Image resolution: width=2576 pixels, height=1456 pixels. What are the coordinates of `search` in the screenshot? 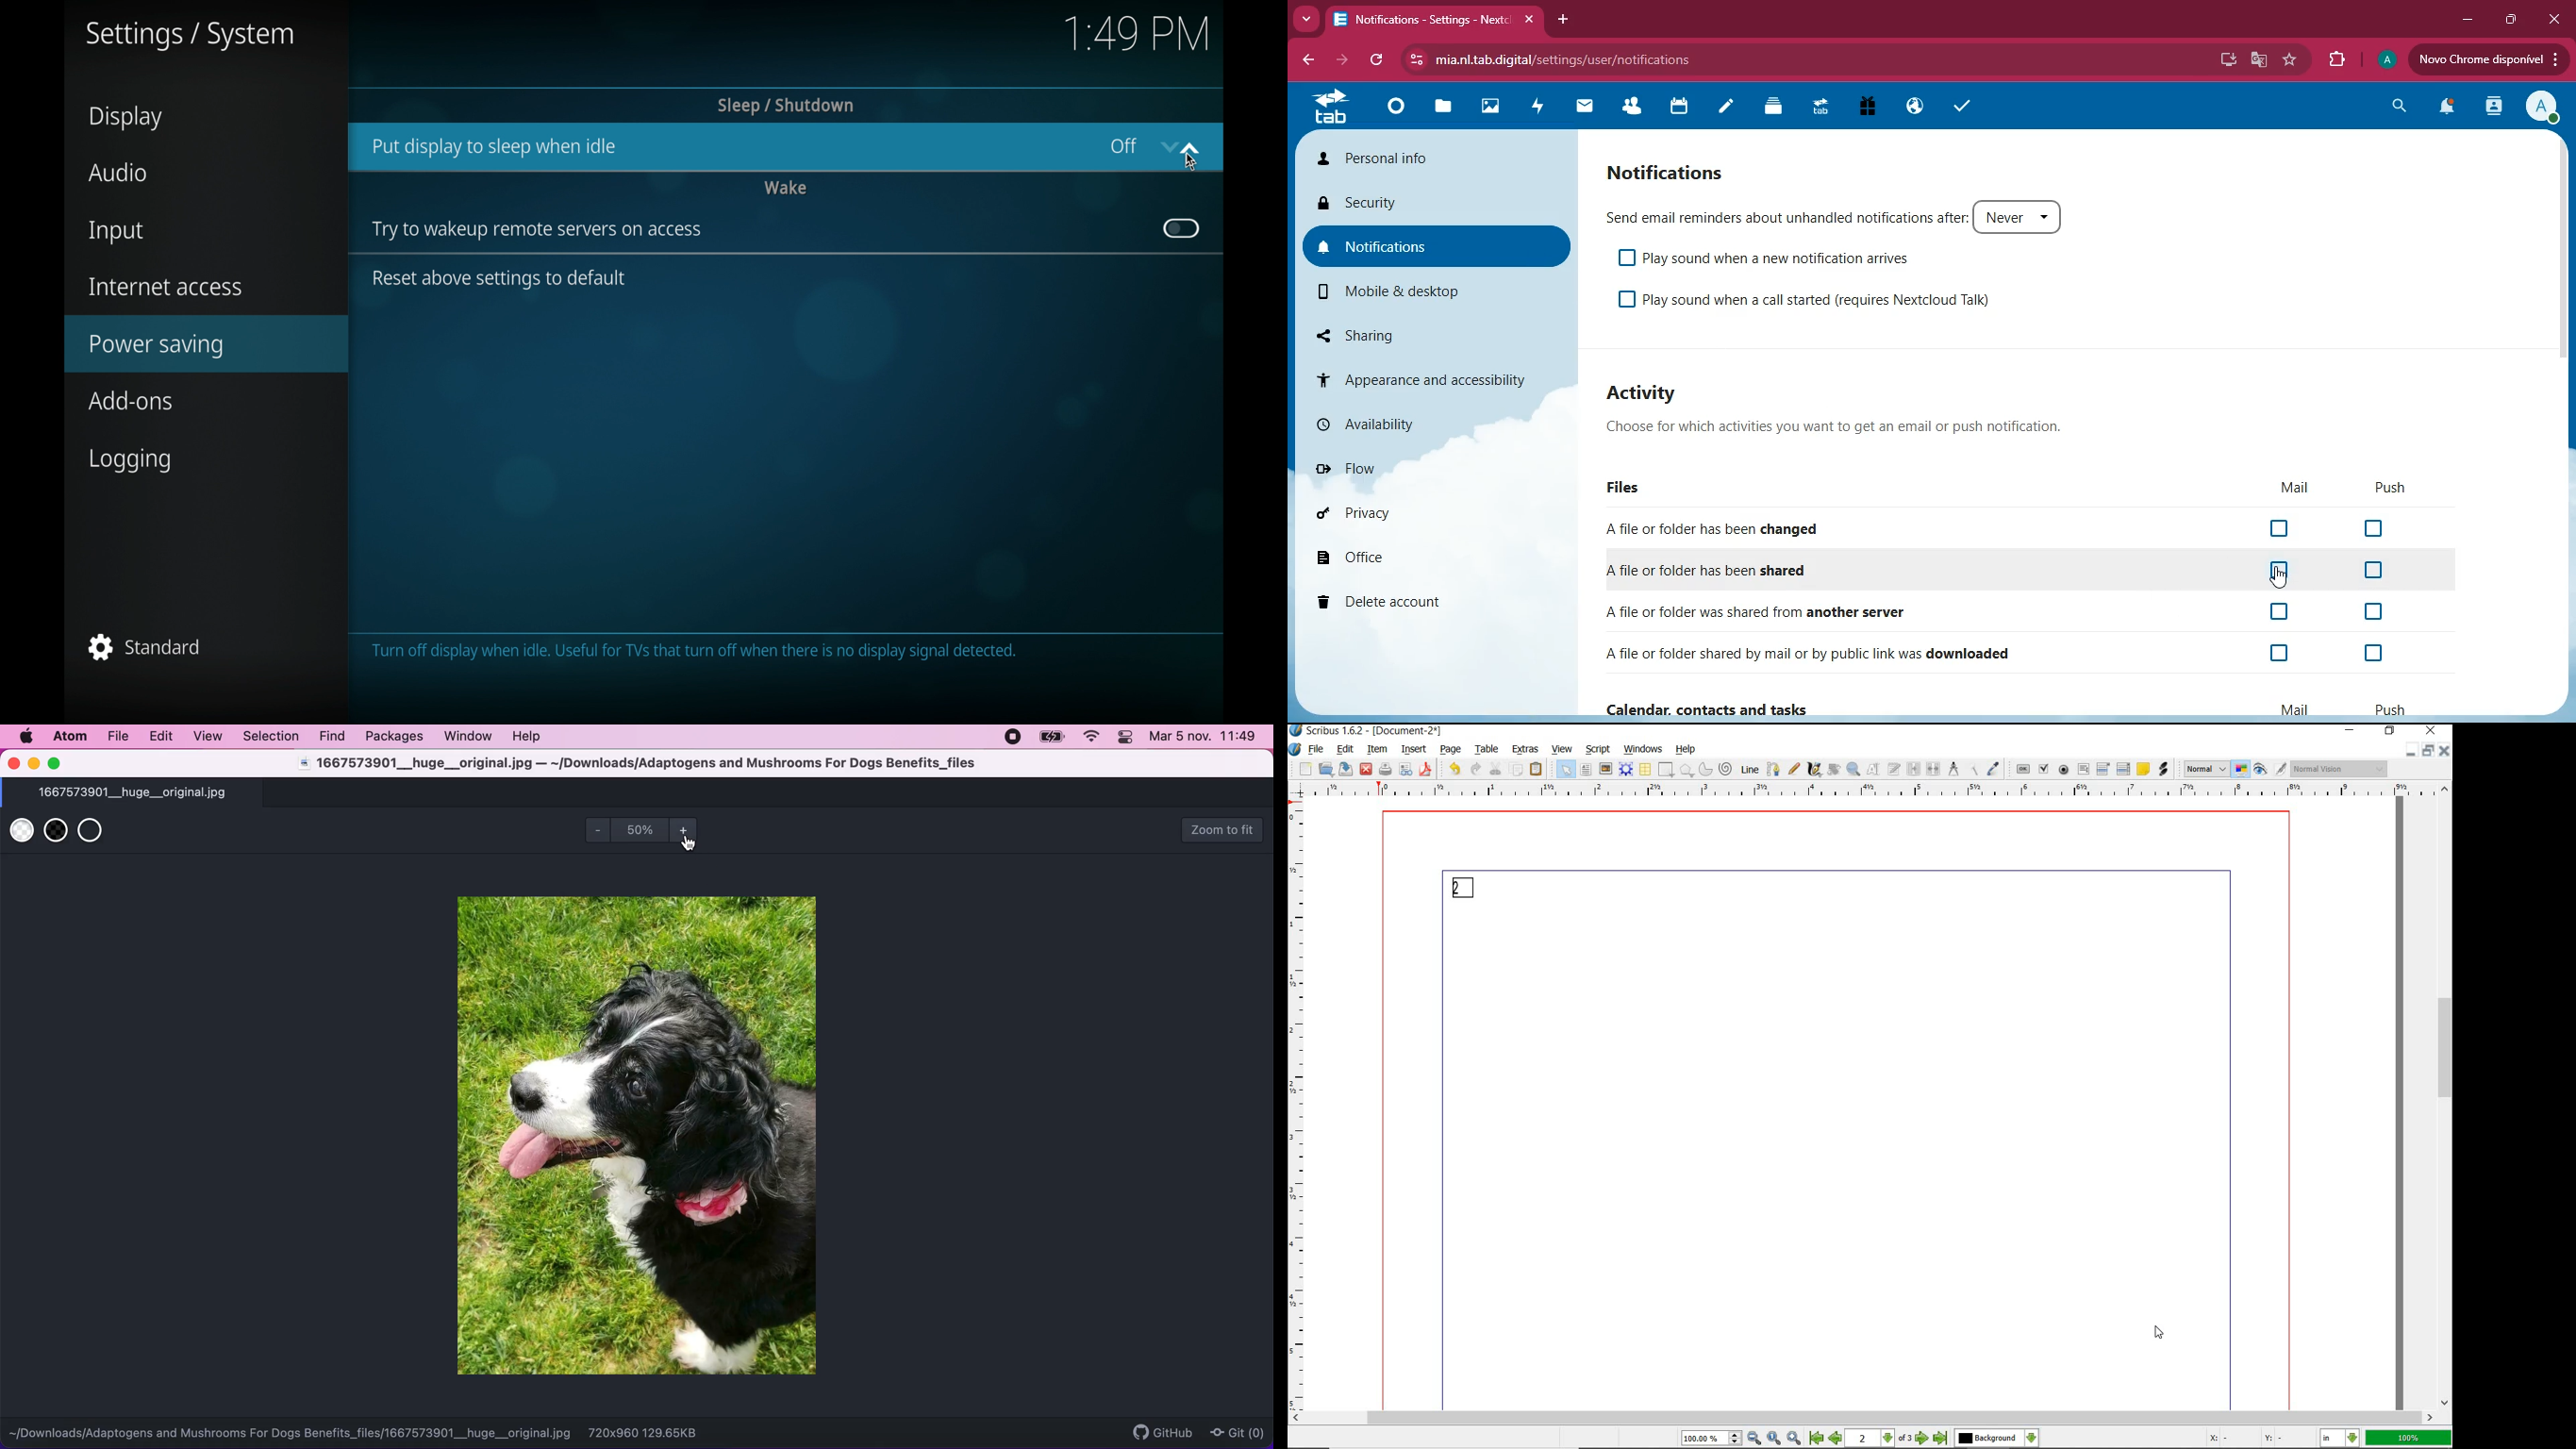 It's located at (2396, 108).